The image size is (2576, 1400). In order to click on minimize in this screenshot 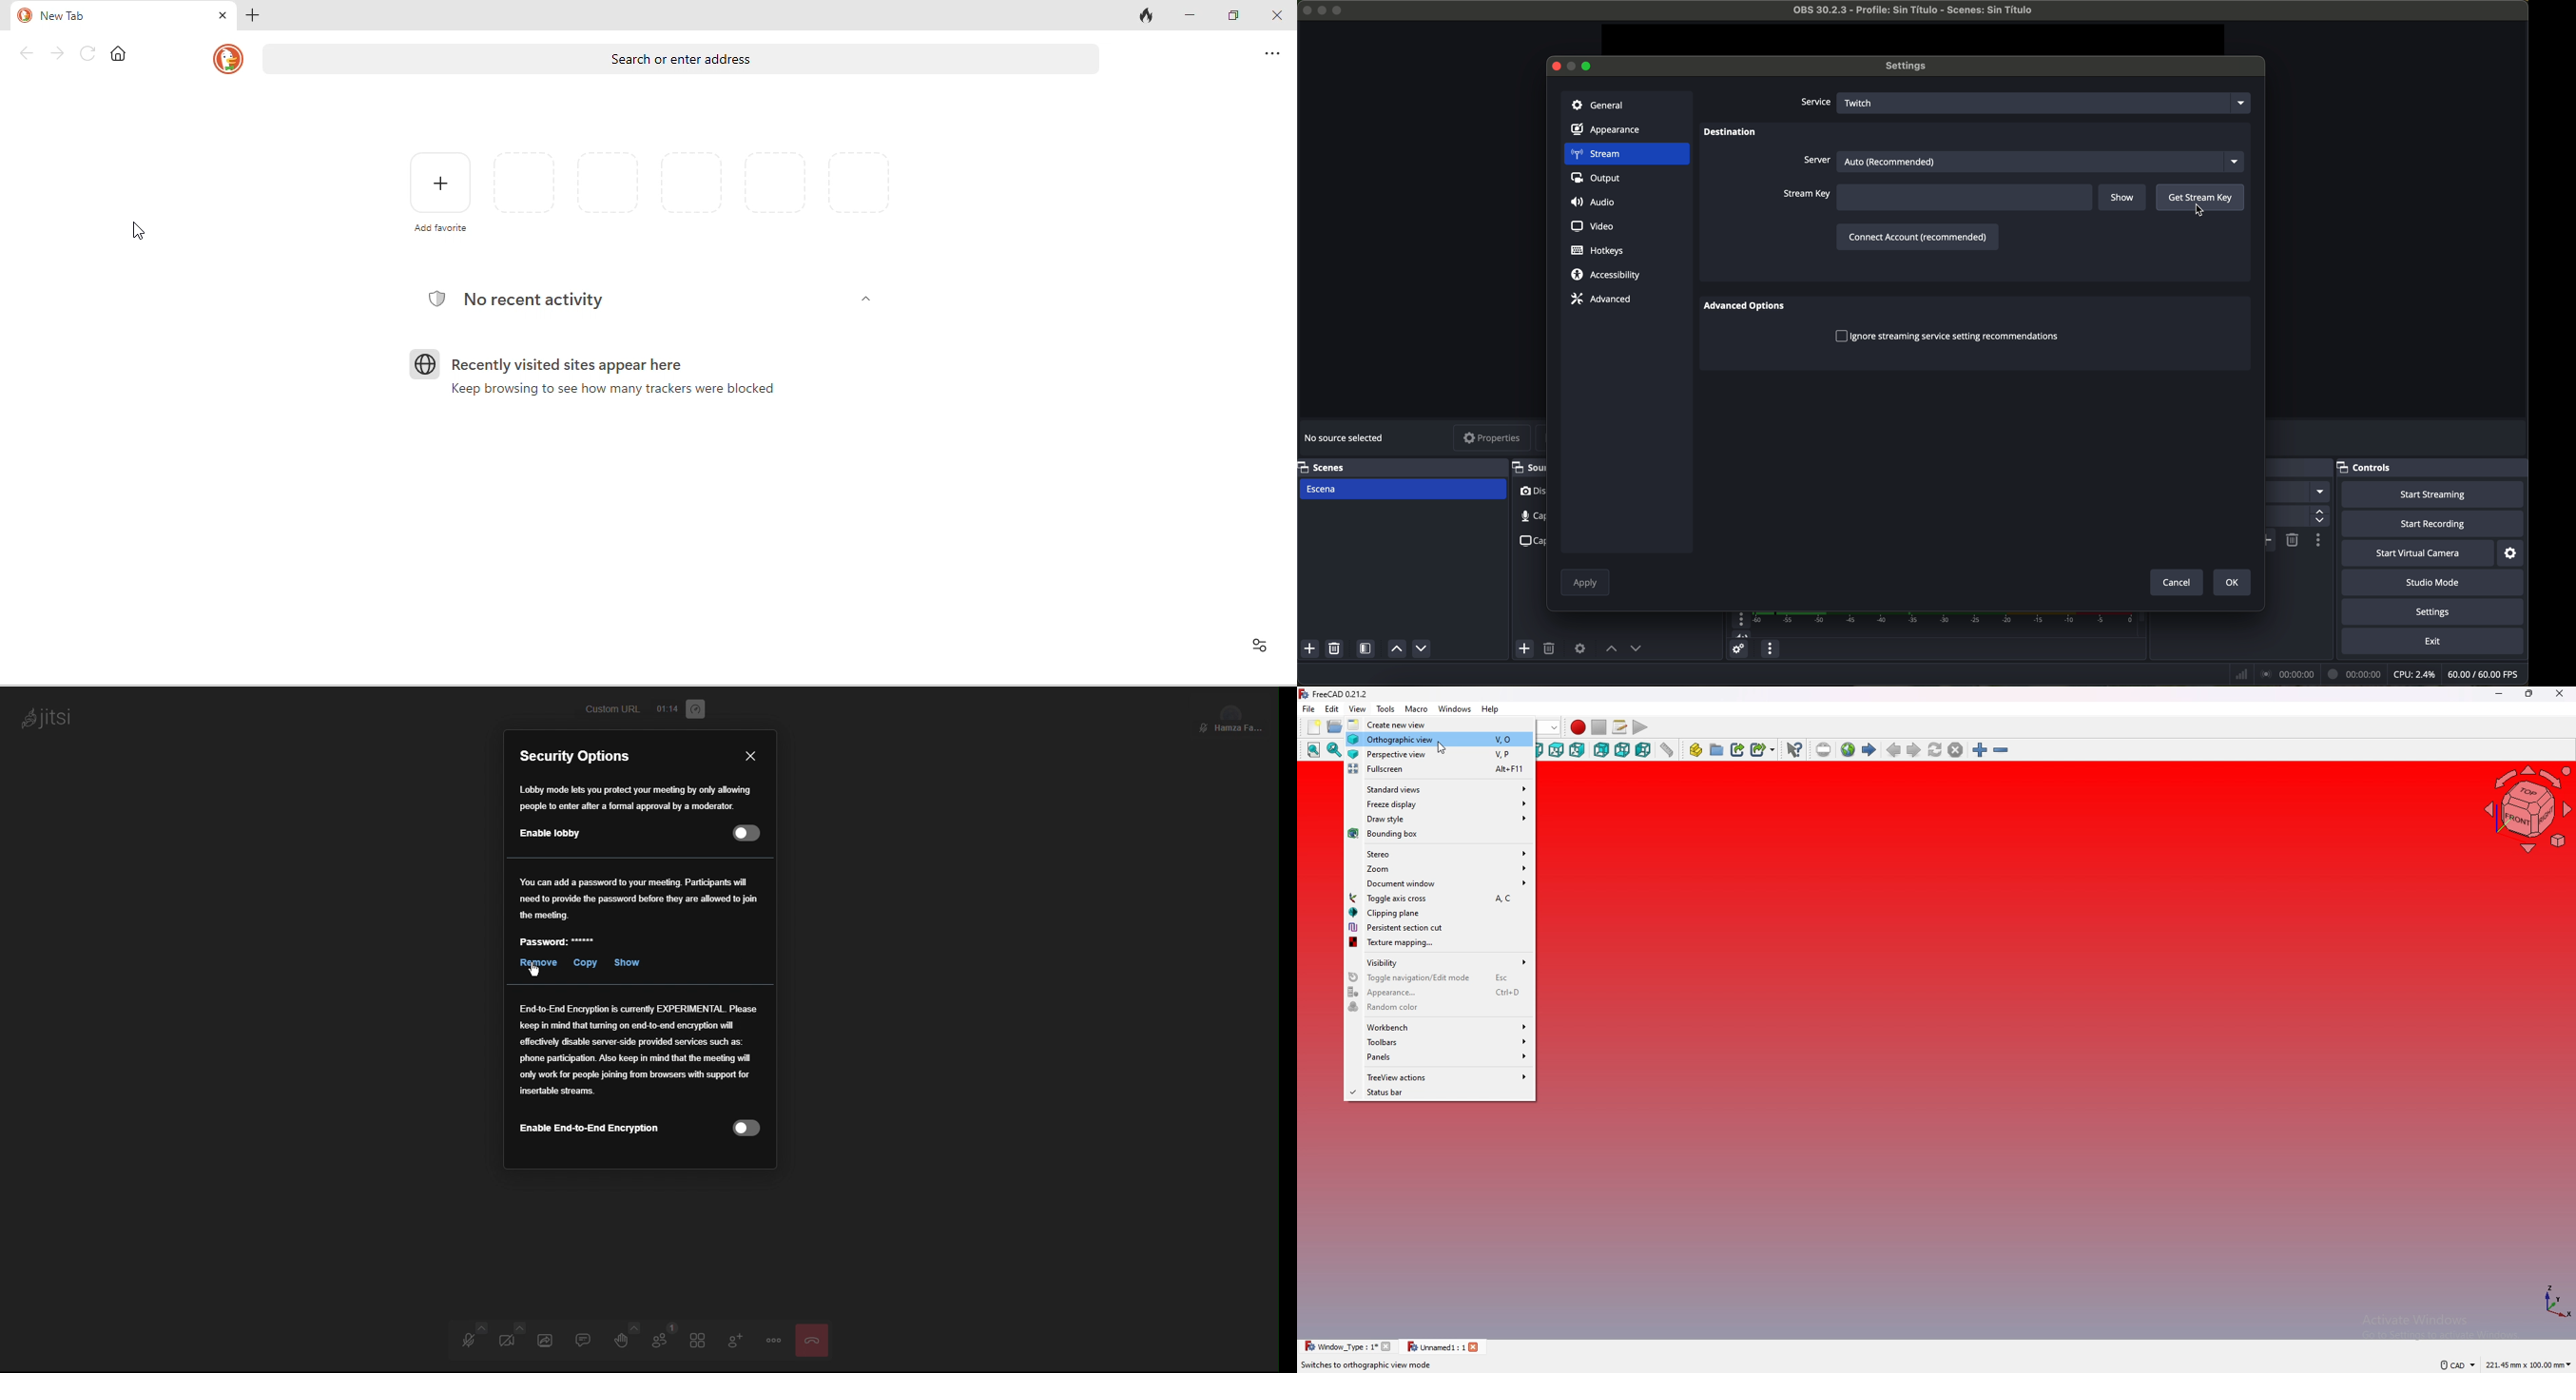, I will do `click(1189, 14)`.